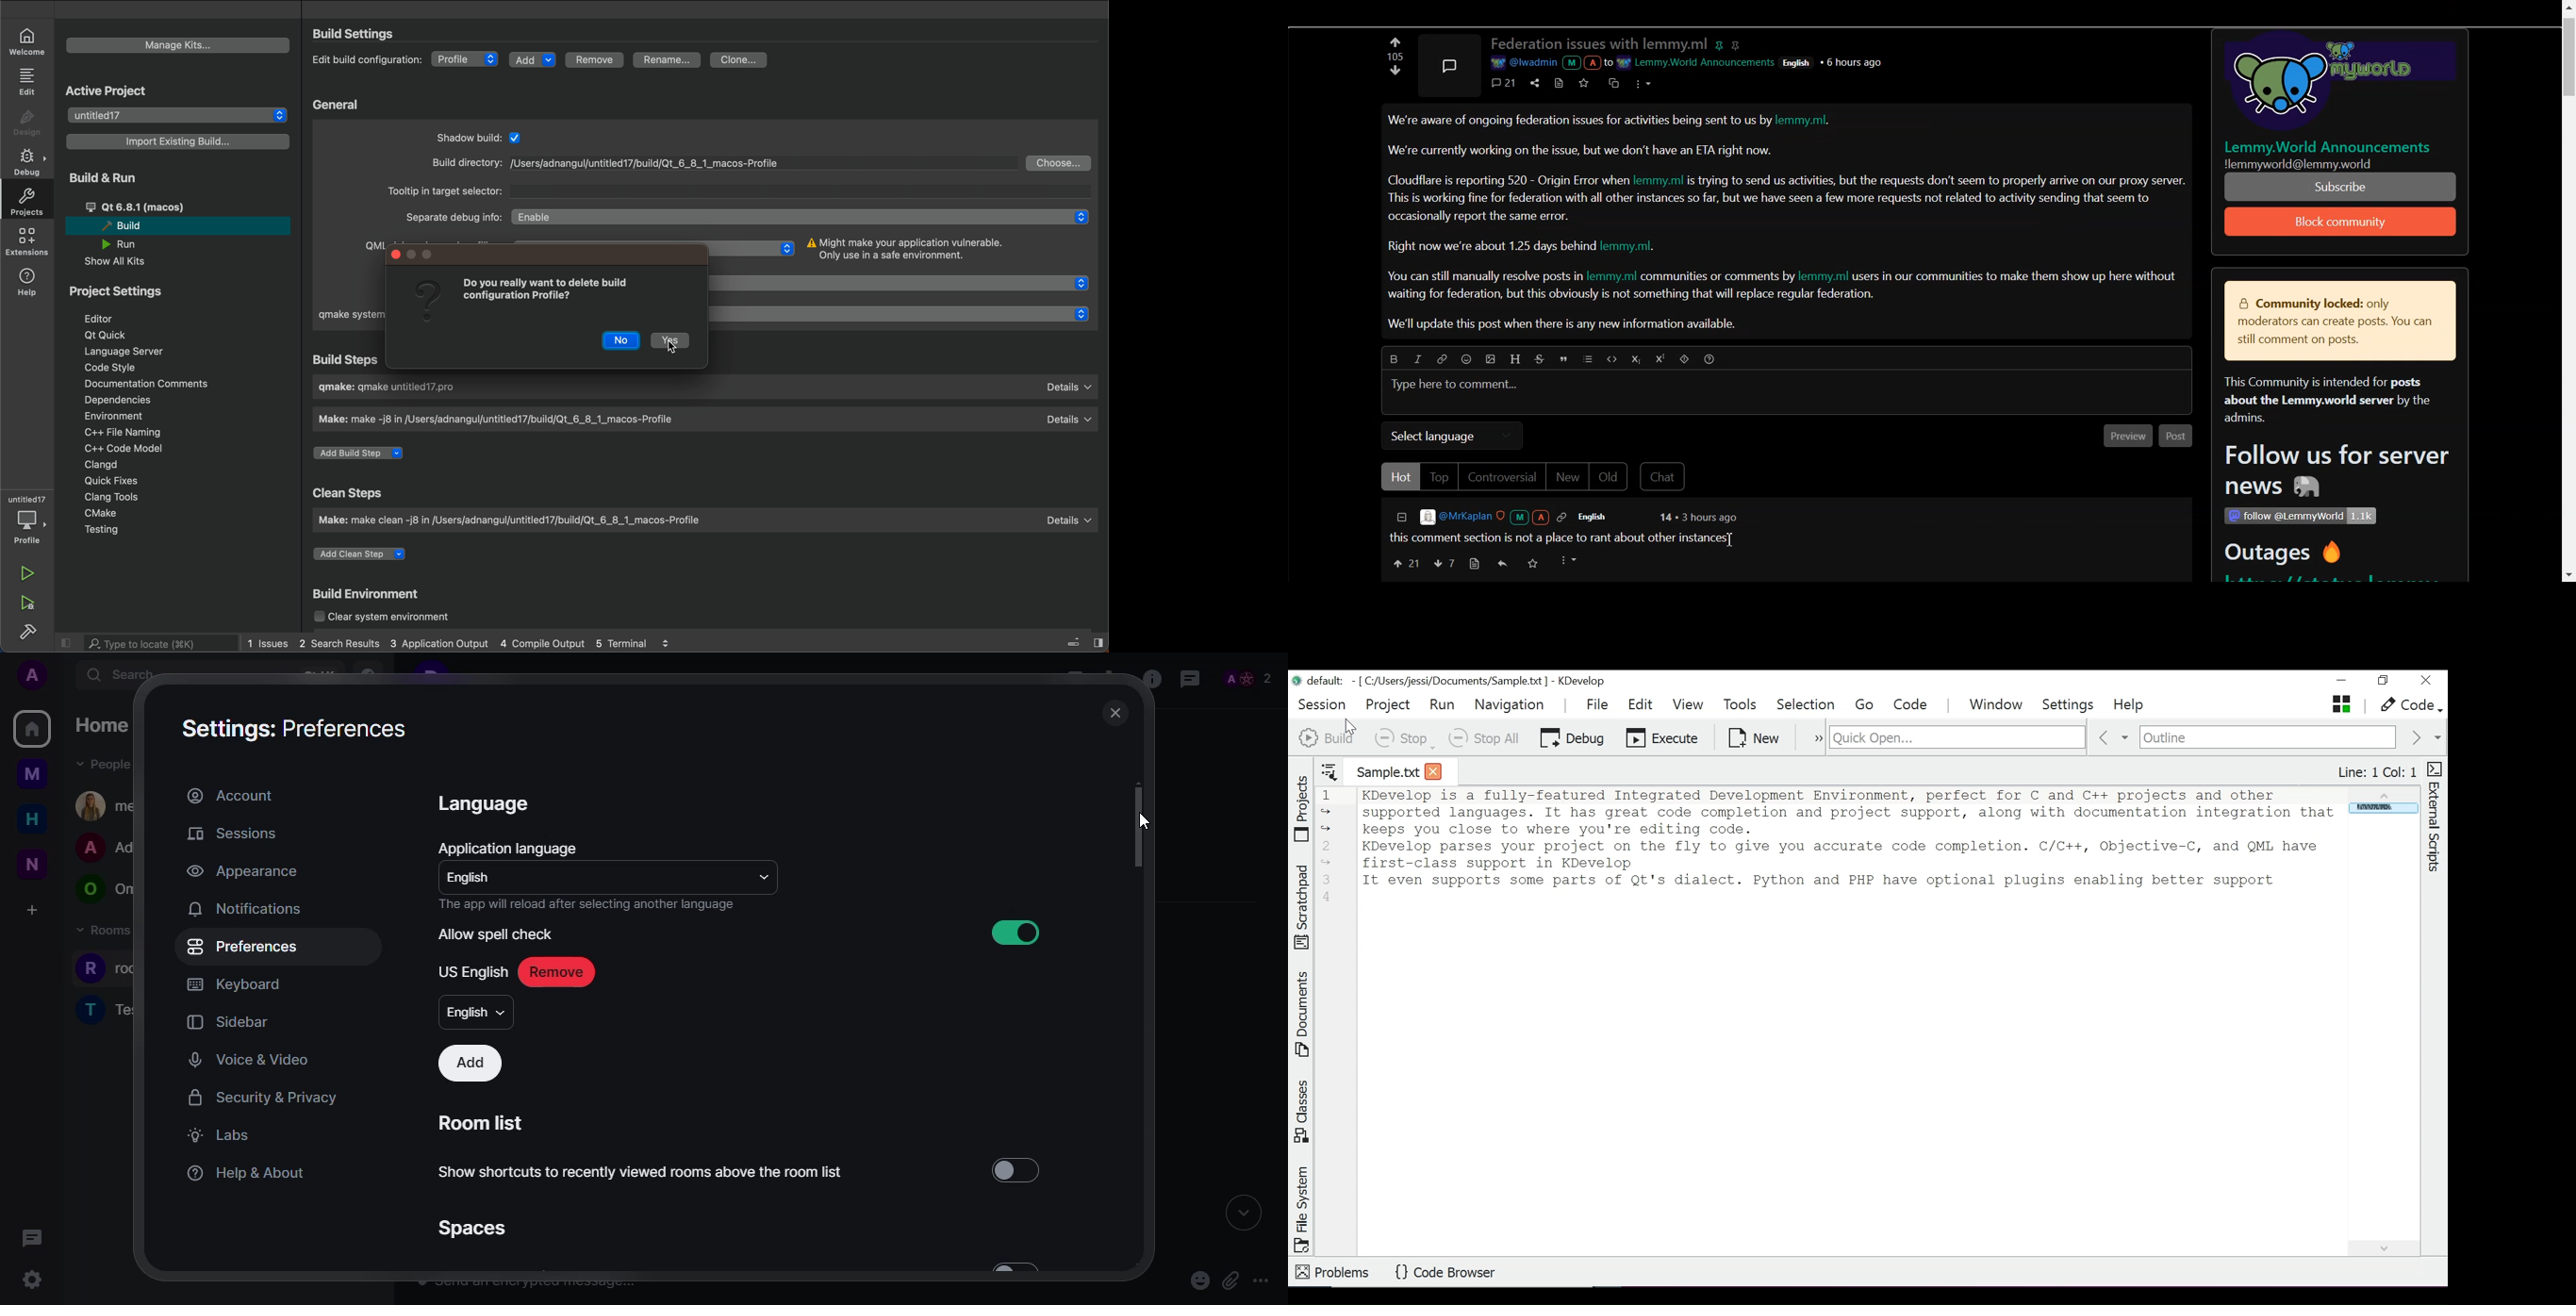 The height and width of the screenshot is (1316, 2576). Describe the element at coordinates (29, 515) in the screenshot. I see `debugger` at that location.